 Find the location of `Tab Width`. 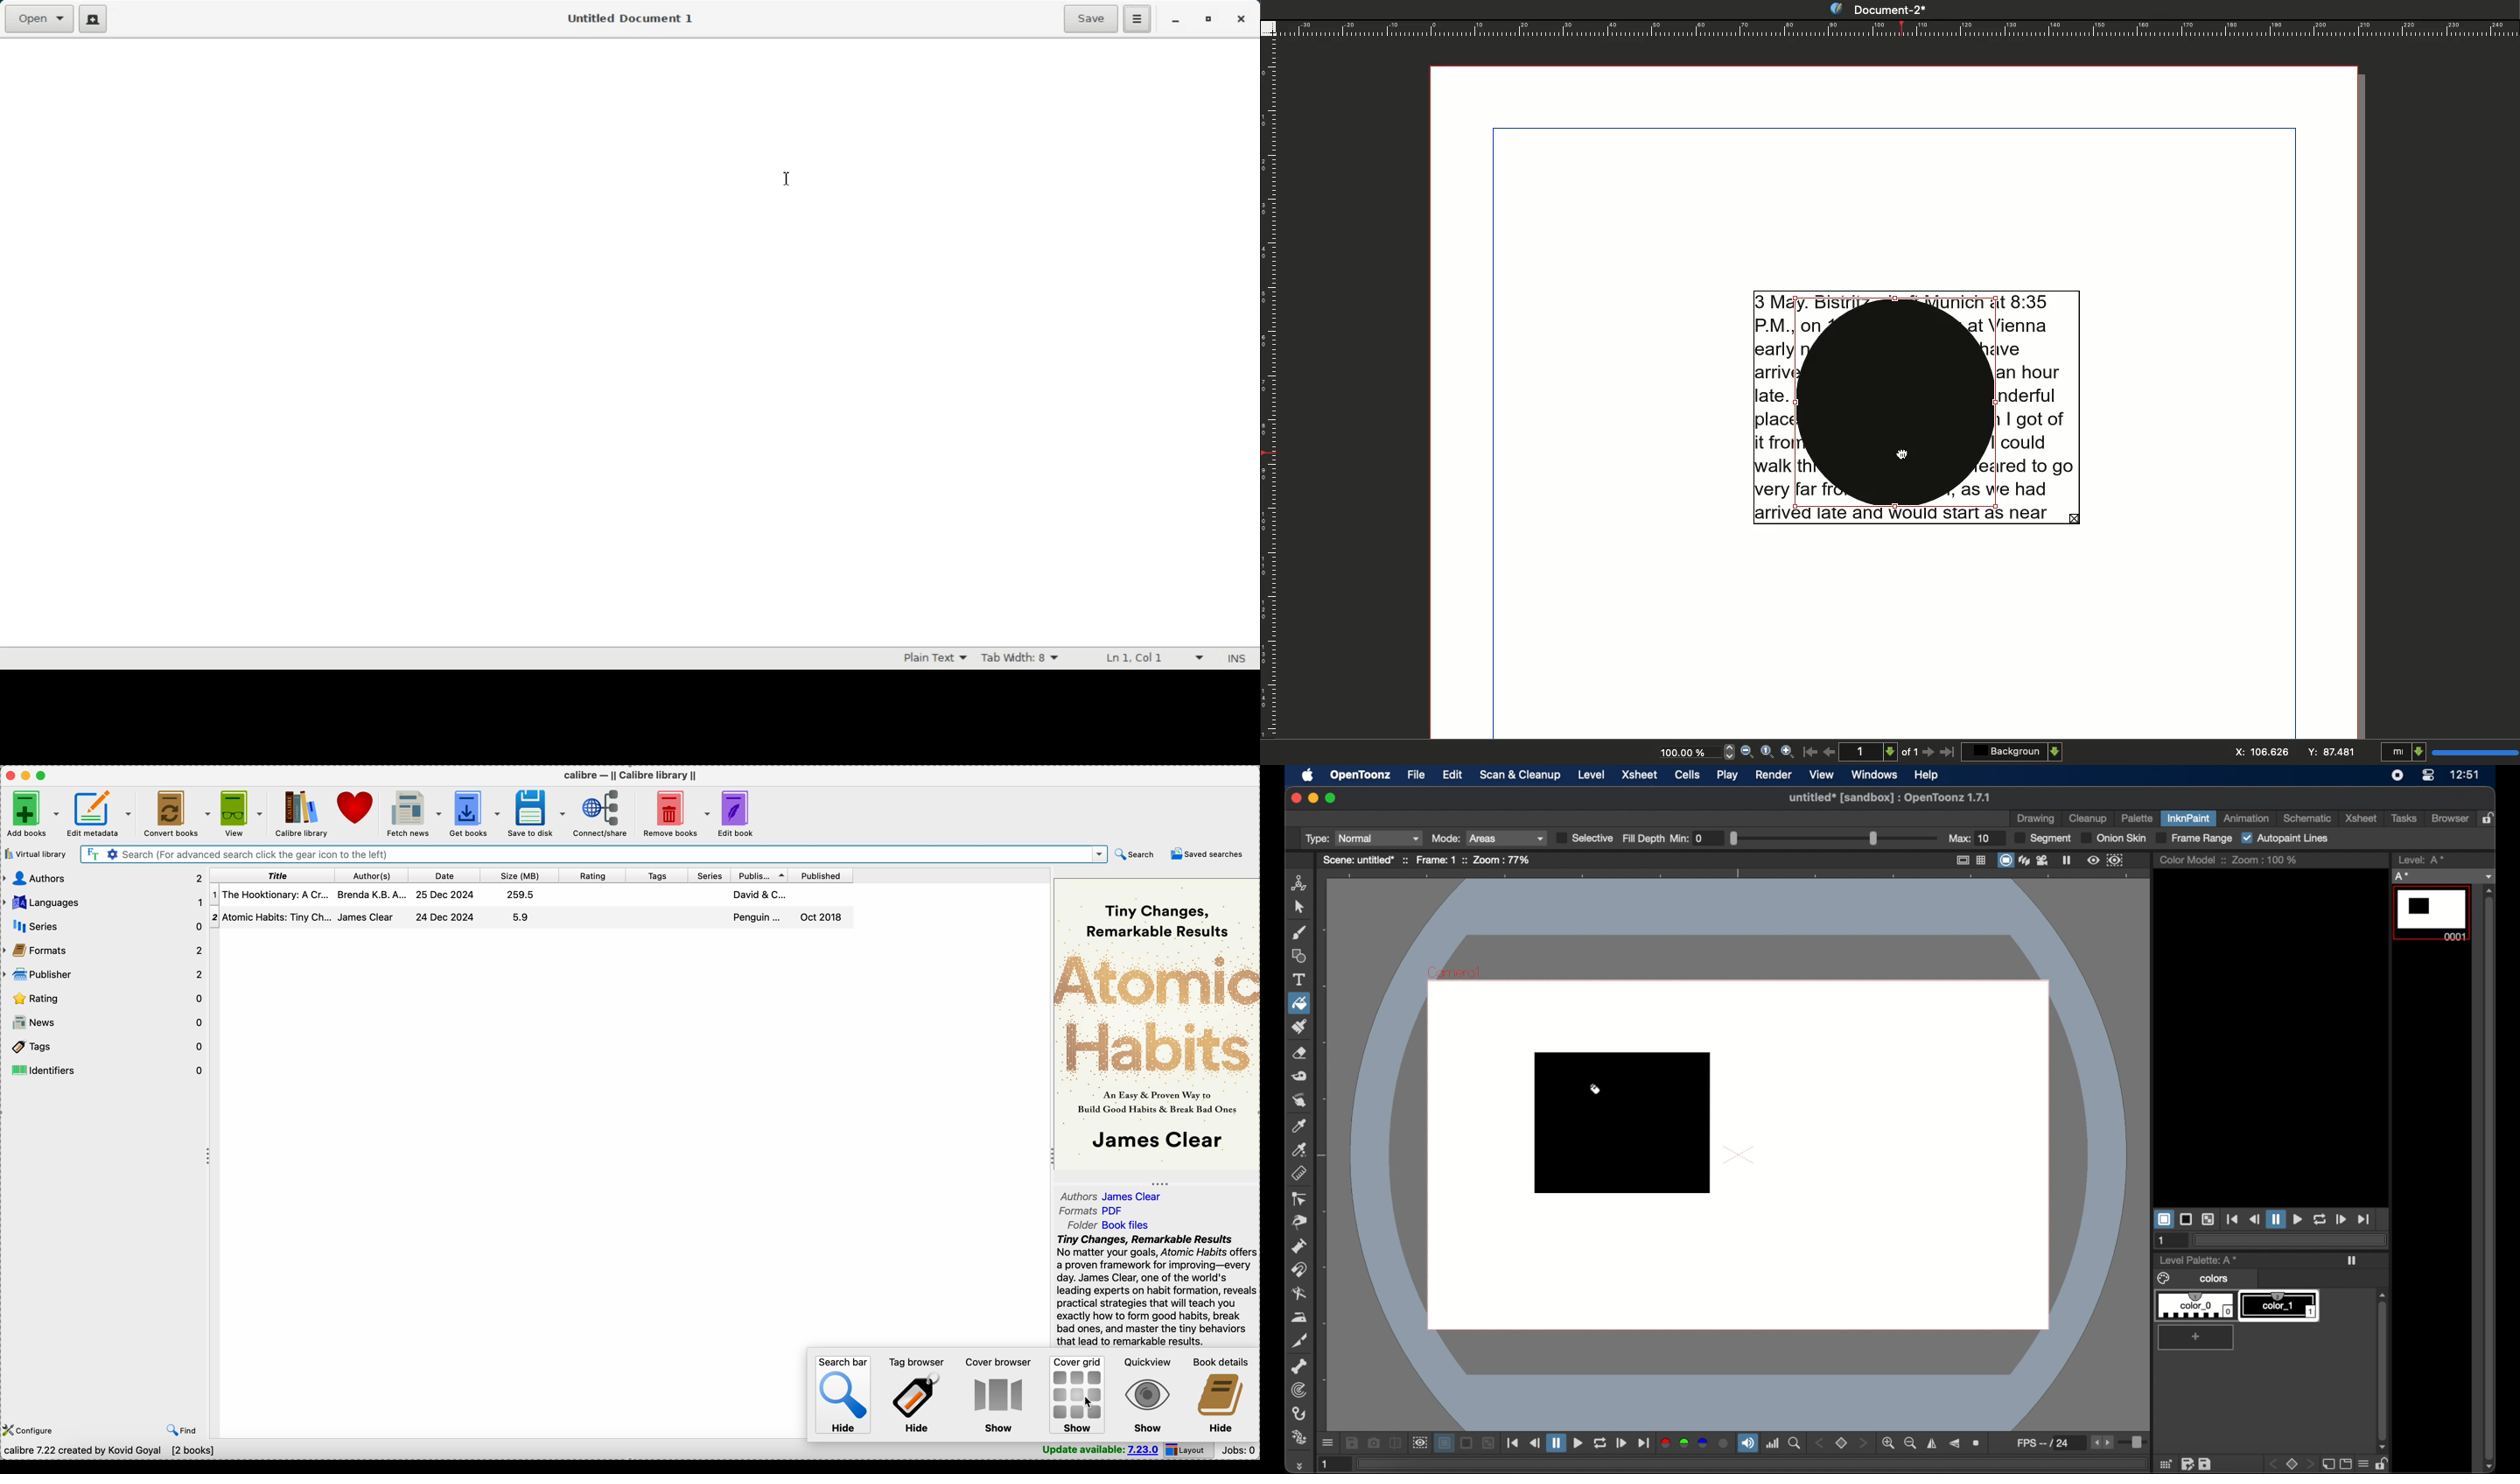

Tab Width is located at coordinates (1020, 658).